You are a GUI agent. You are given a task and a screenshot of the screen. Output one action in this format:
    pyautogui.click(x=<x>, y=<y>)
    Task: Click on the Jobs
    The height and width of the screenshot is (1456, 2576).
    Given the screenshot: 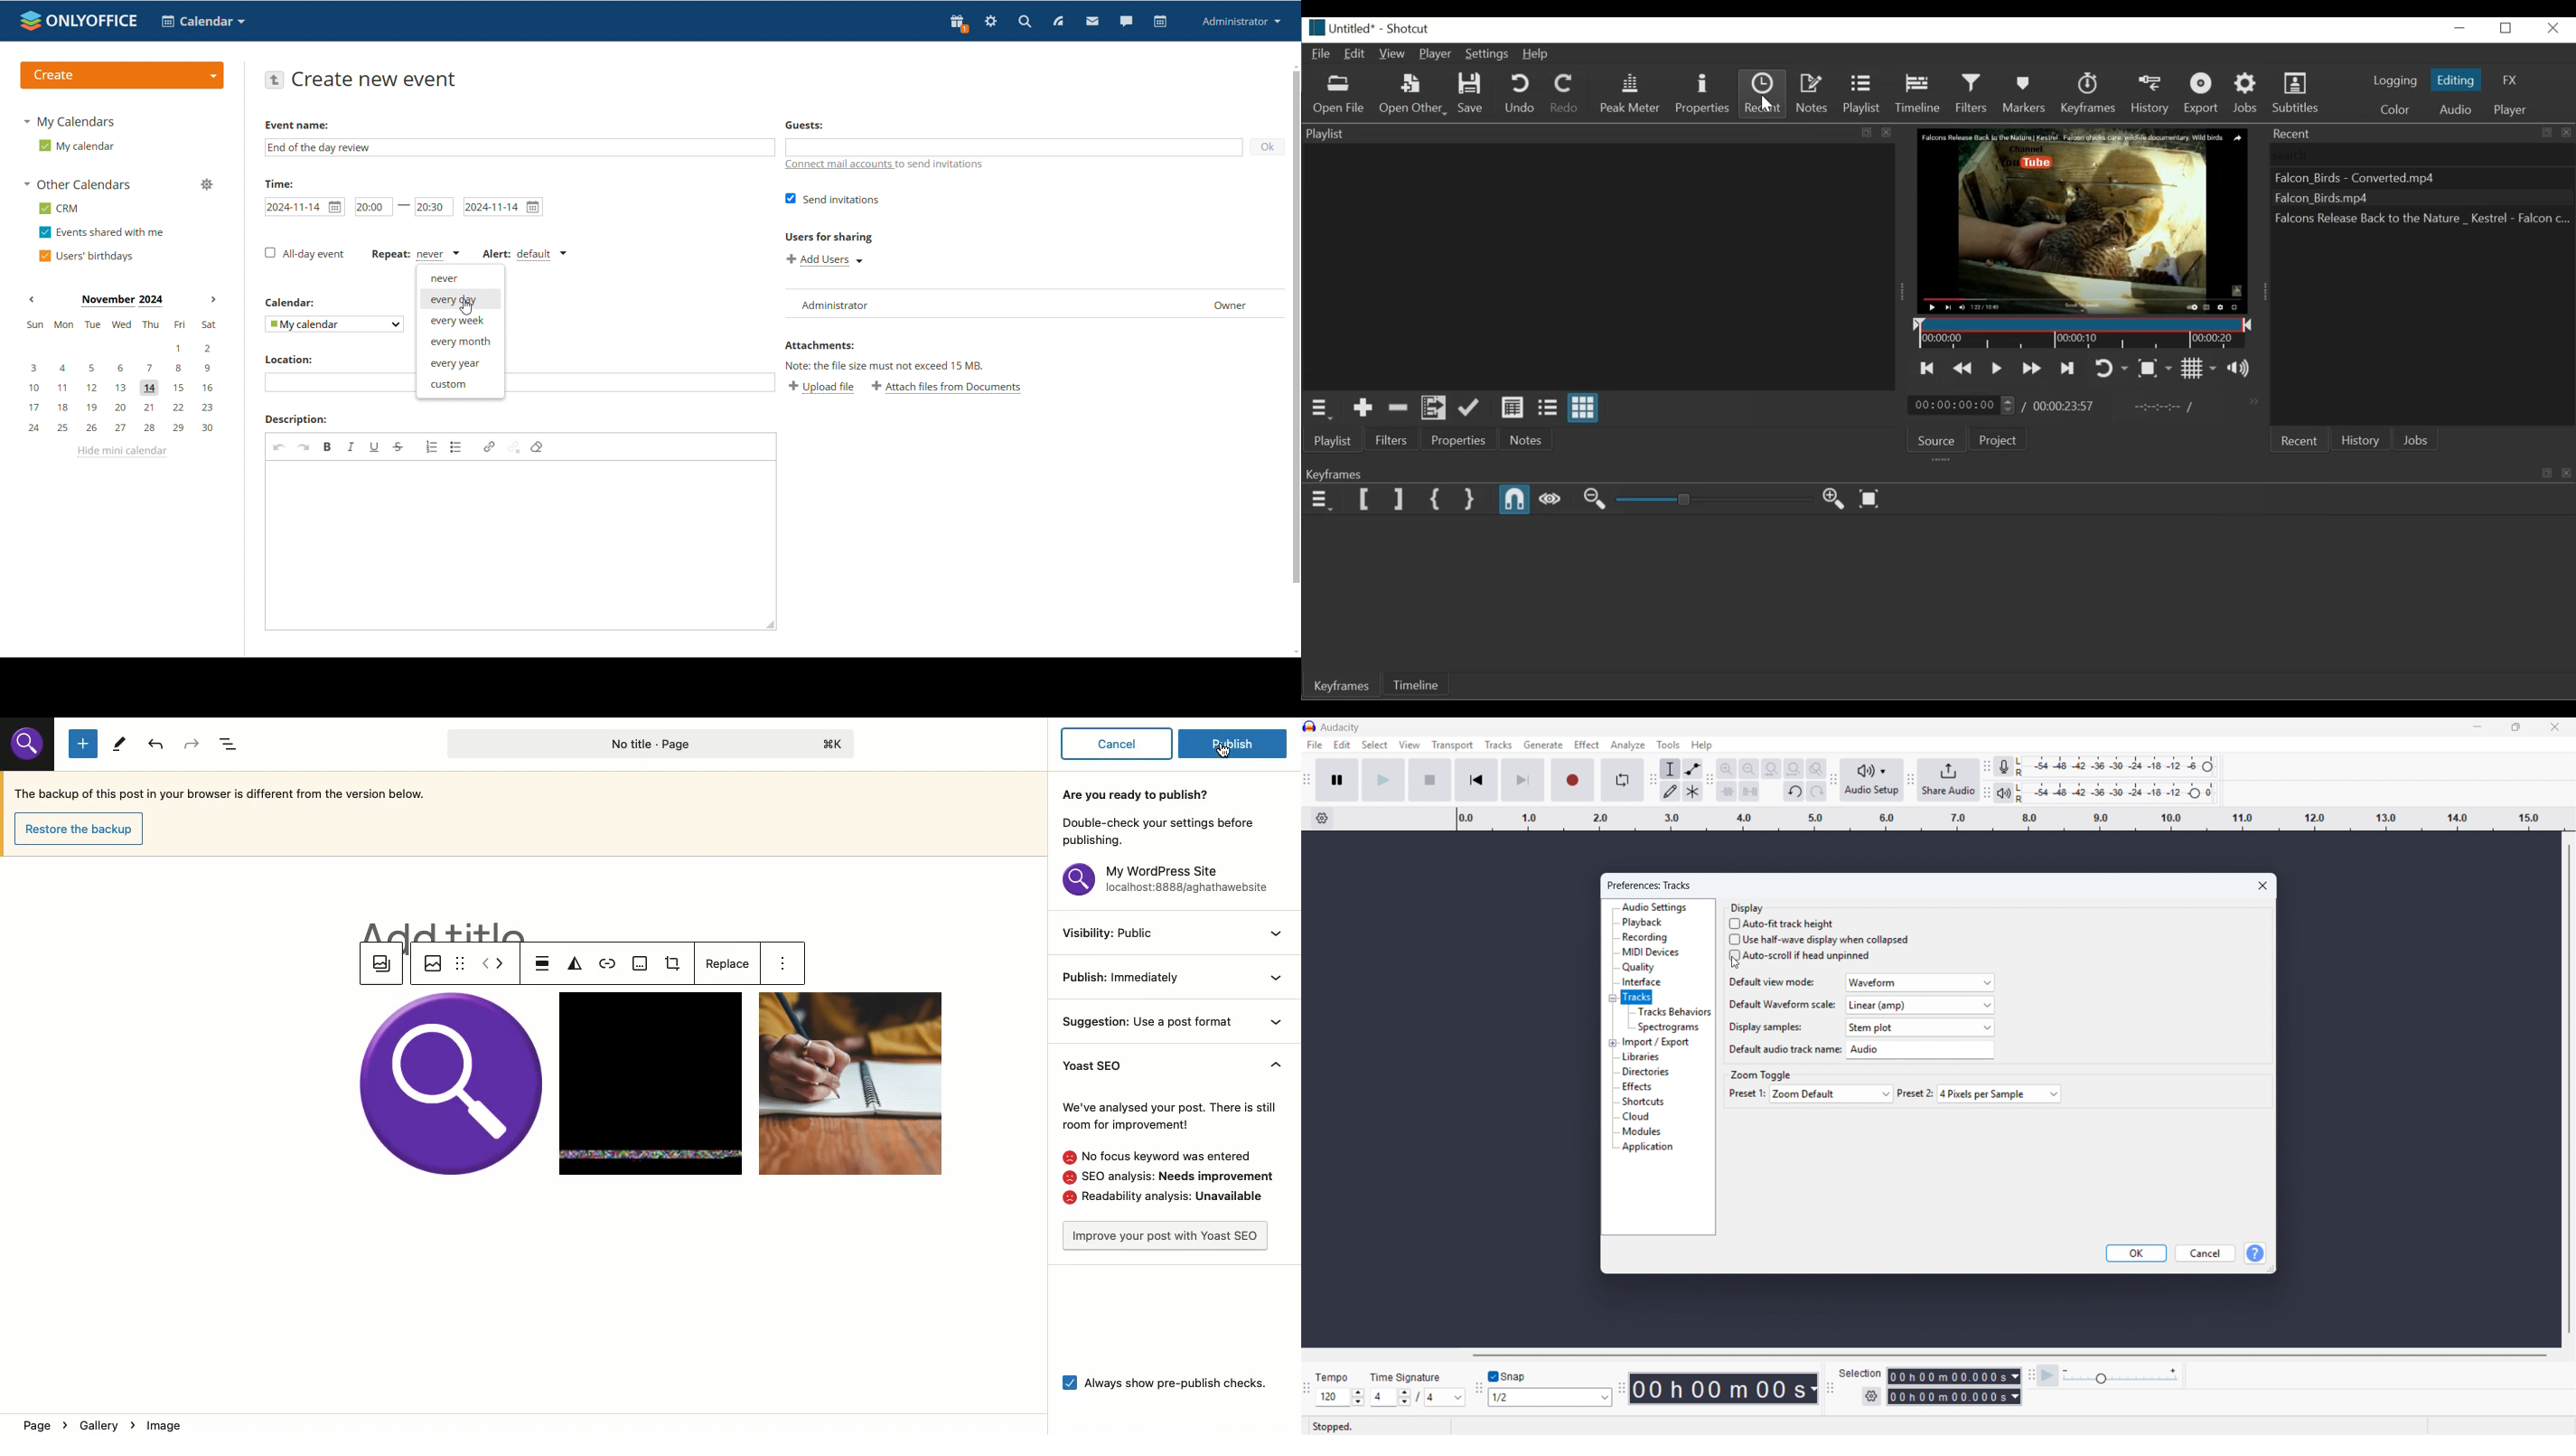 What is the action you would take?
    pyautogui.click(x=2248, y=94)
    